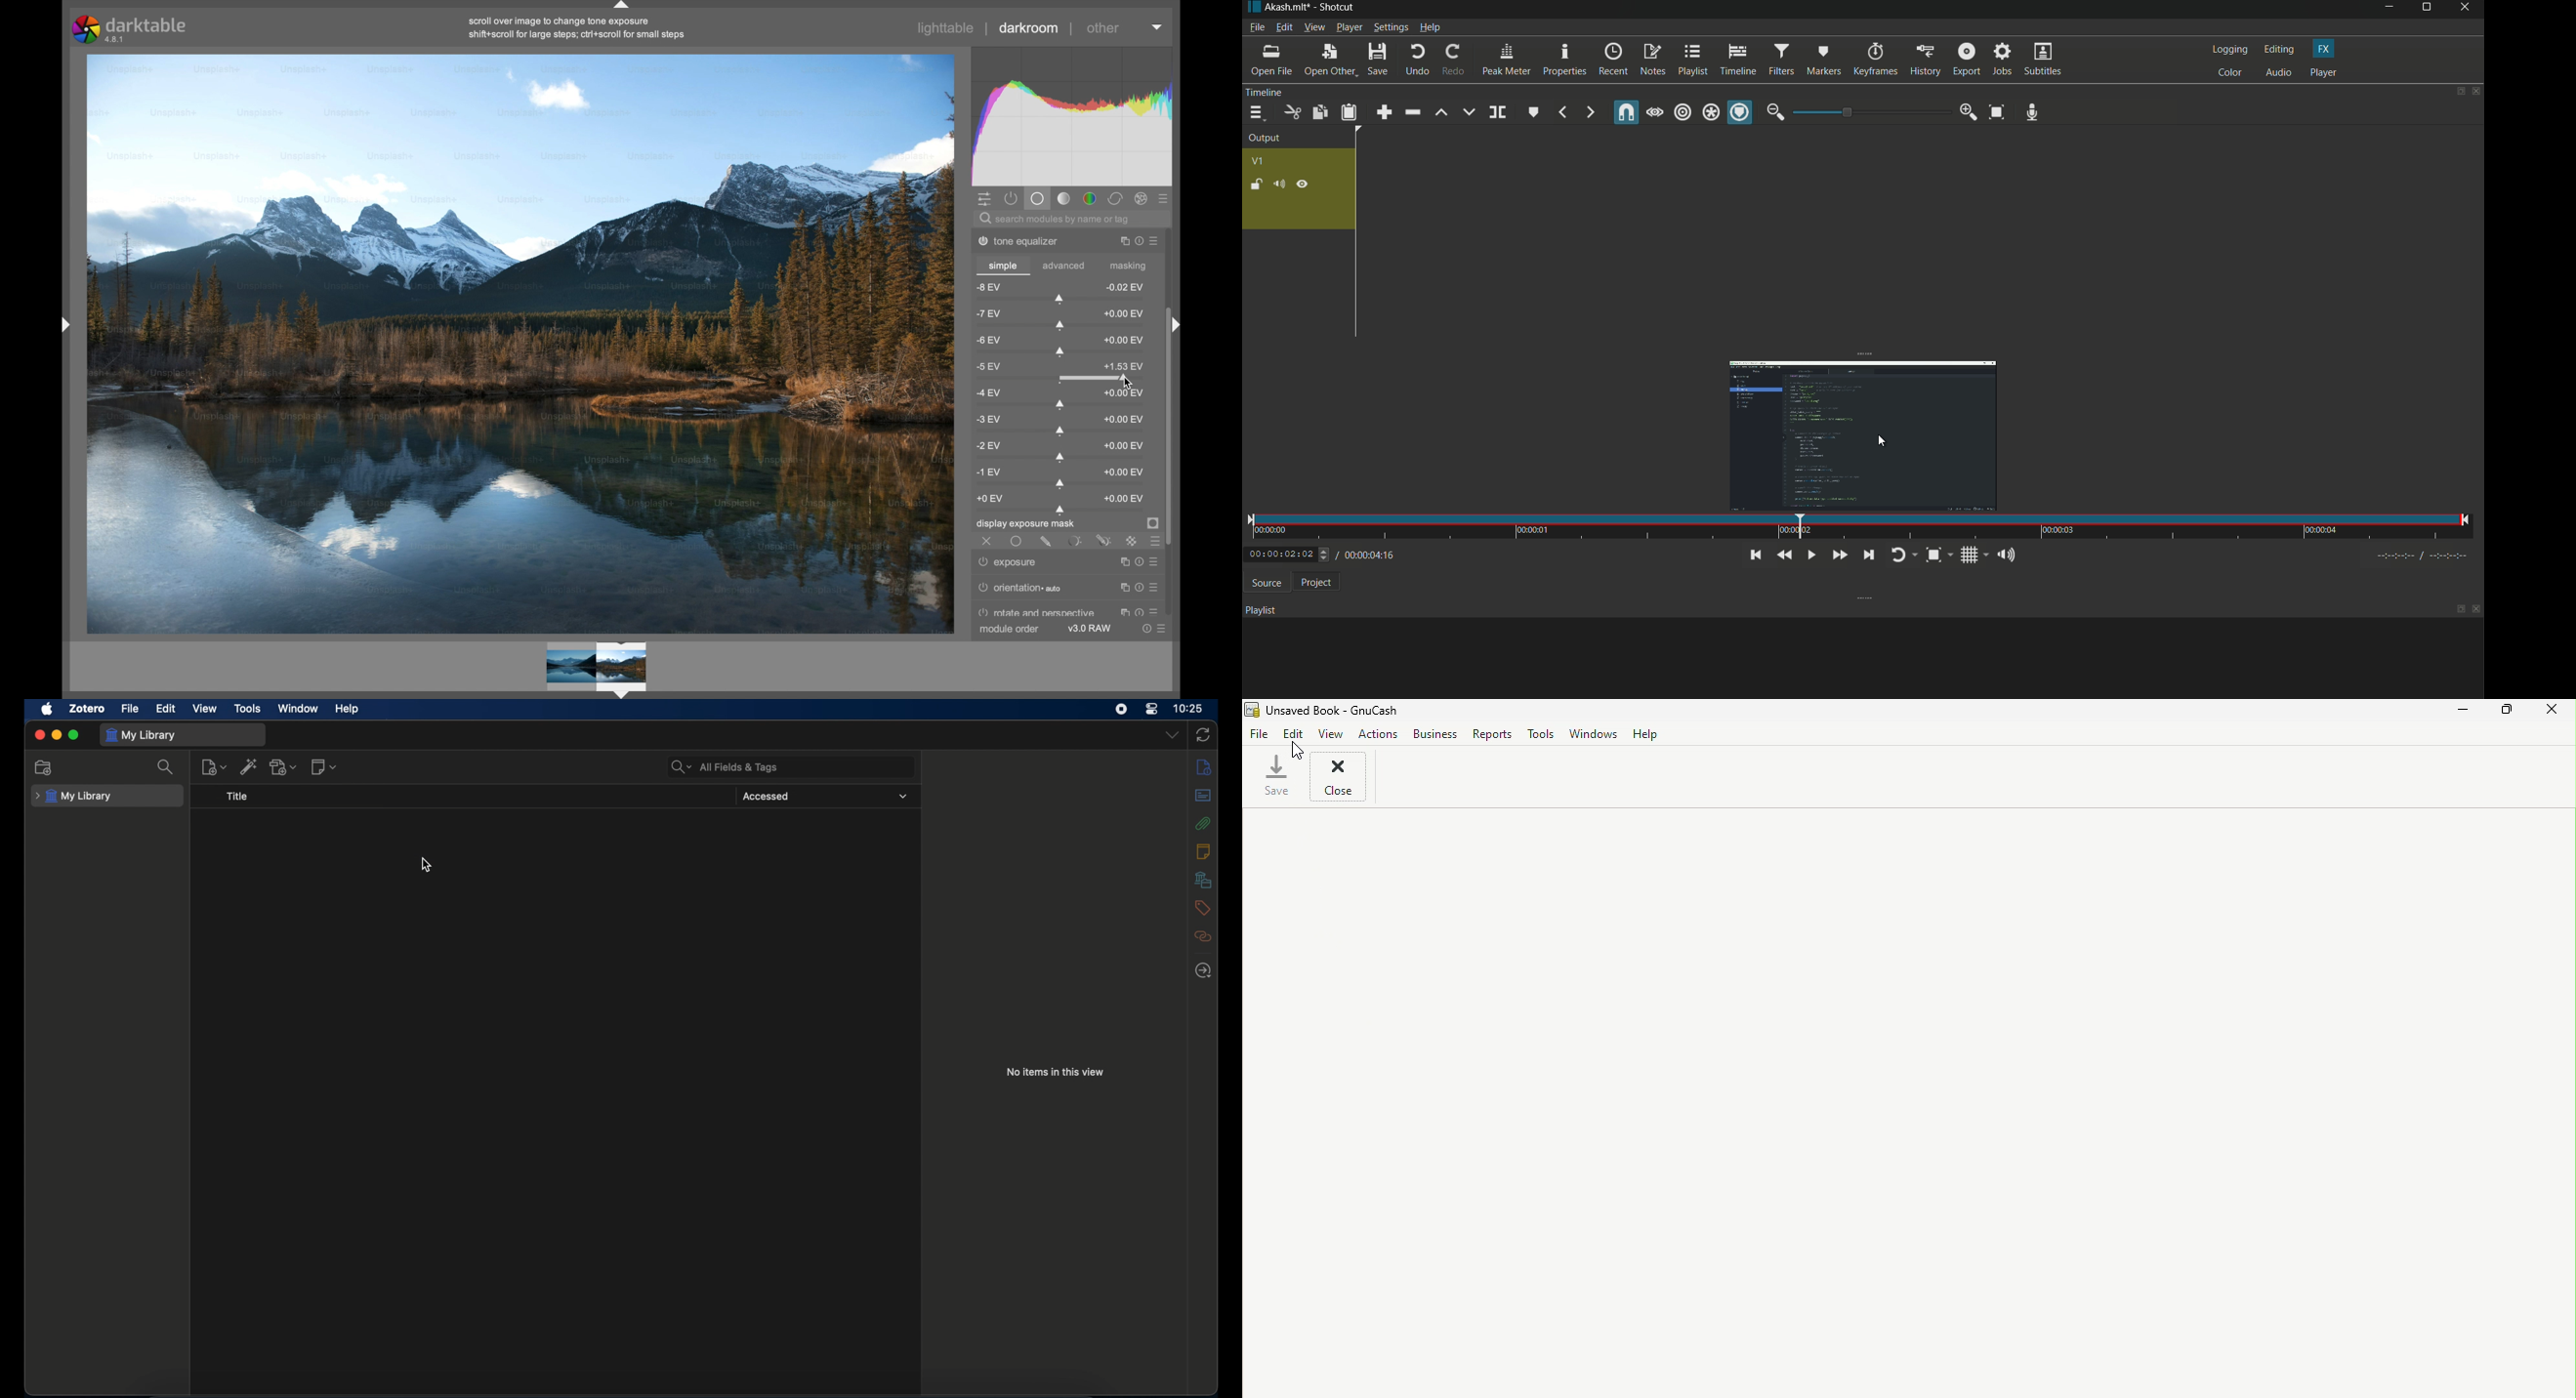  Describe the element at coordinates (1785, 555) in the screenshot. I see `quickly play backward` at that location.